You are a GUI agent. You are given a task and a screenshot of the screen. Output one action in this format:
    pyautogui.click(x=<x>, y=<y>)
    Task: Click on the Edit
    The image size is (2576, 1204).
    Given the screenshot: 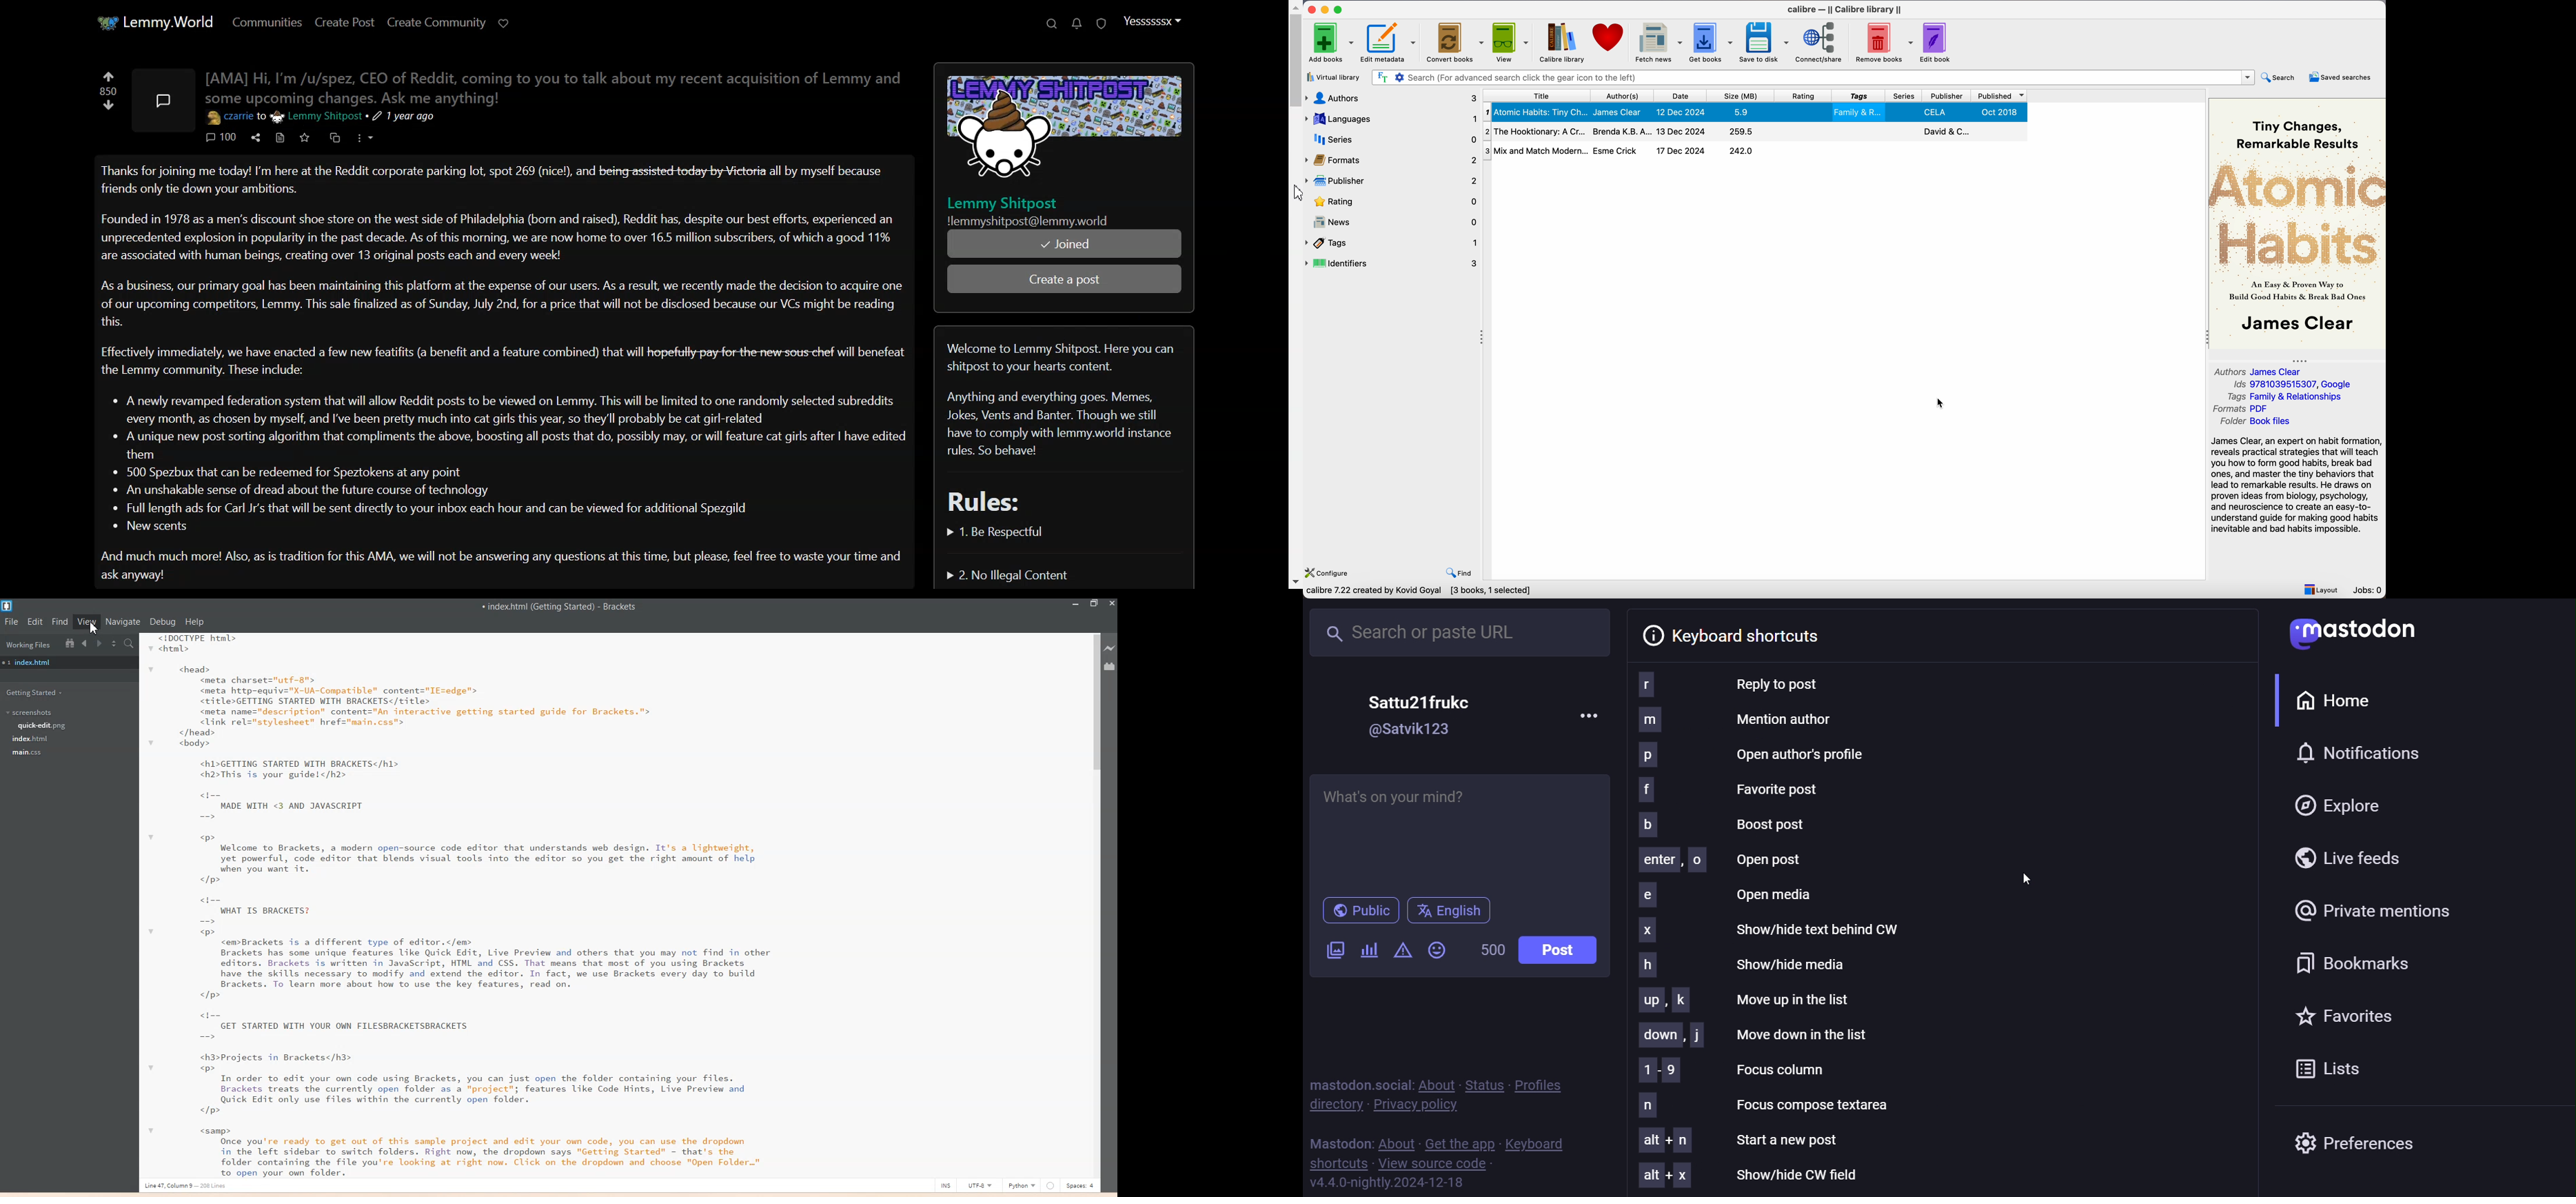 What is the action you would take?
    pyautogui.click(x=36, y=621)
    